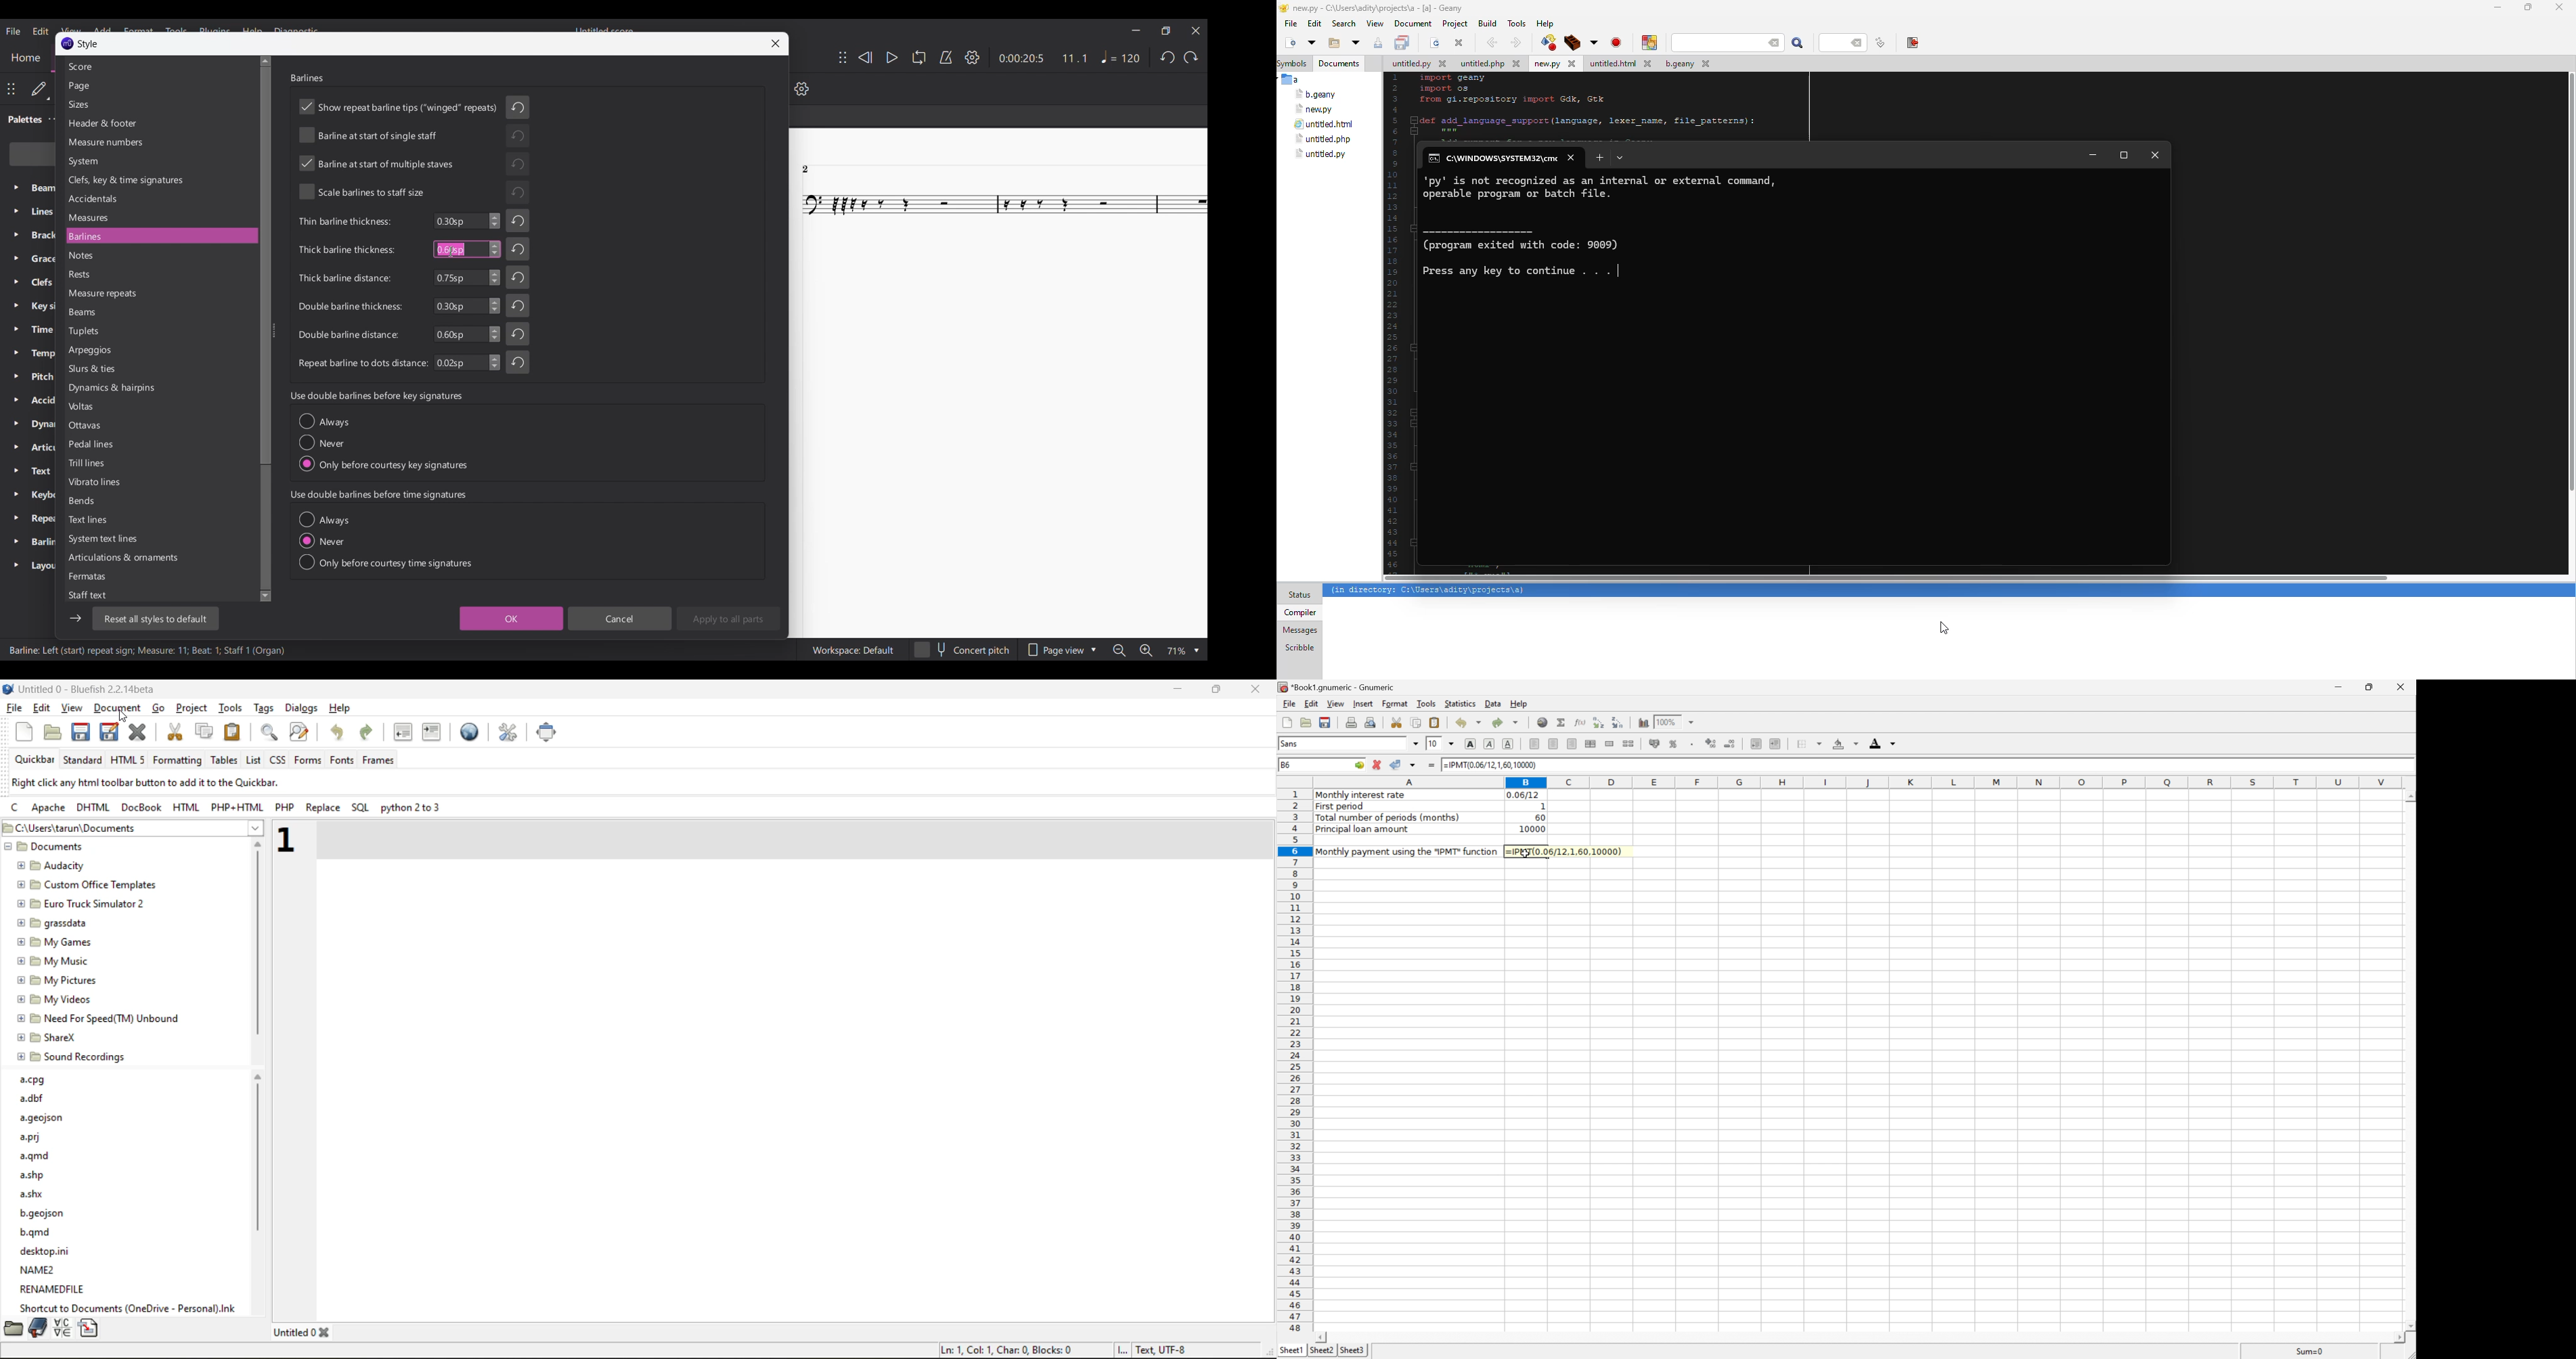 This screenshot has height=1372, width=2576. I want to click on vertical scroll bar, so click(258, 1207).